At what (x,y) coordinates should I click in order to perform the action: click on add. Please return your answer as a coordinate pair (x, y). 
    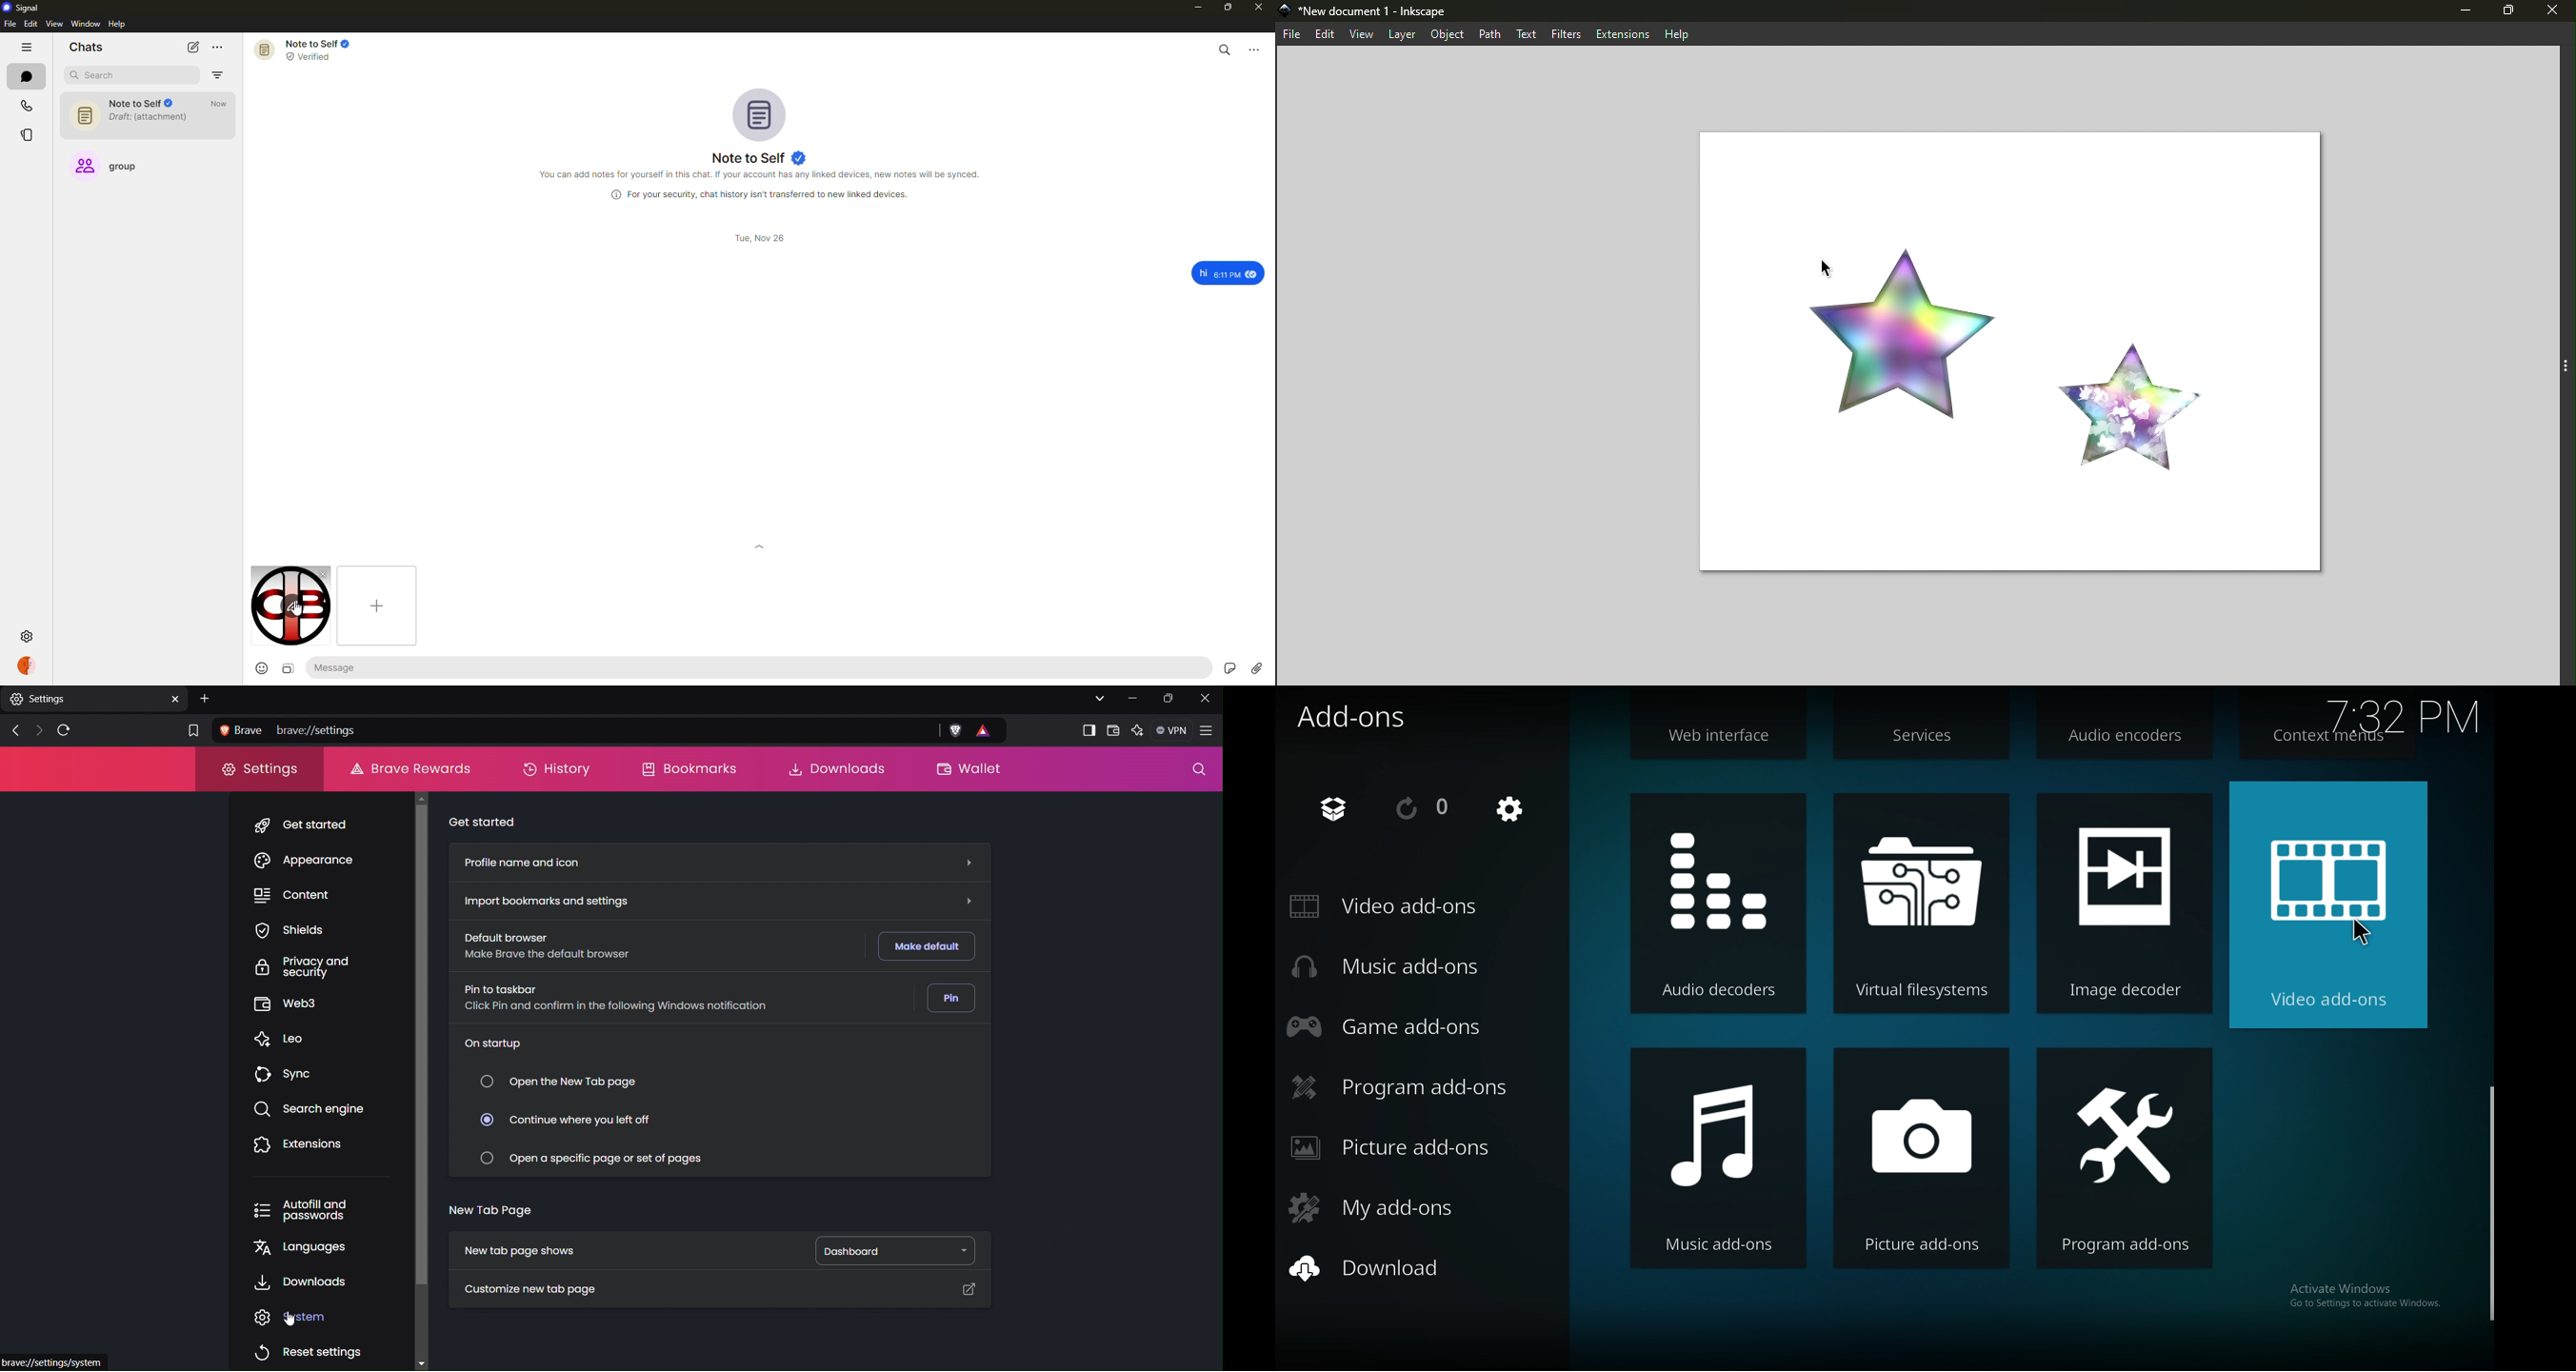
    Looking at the image, I should click on (375, 604).